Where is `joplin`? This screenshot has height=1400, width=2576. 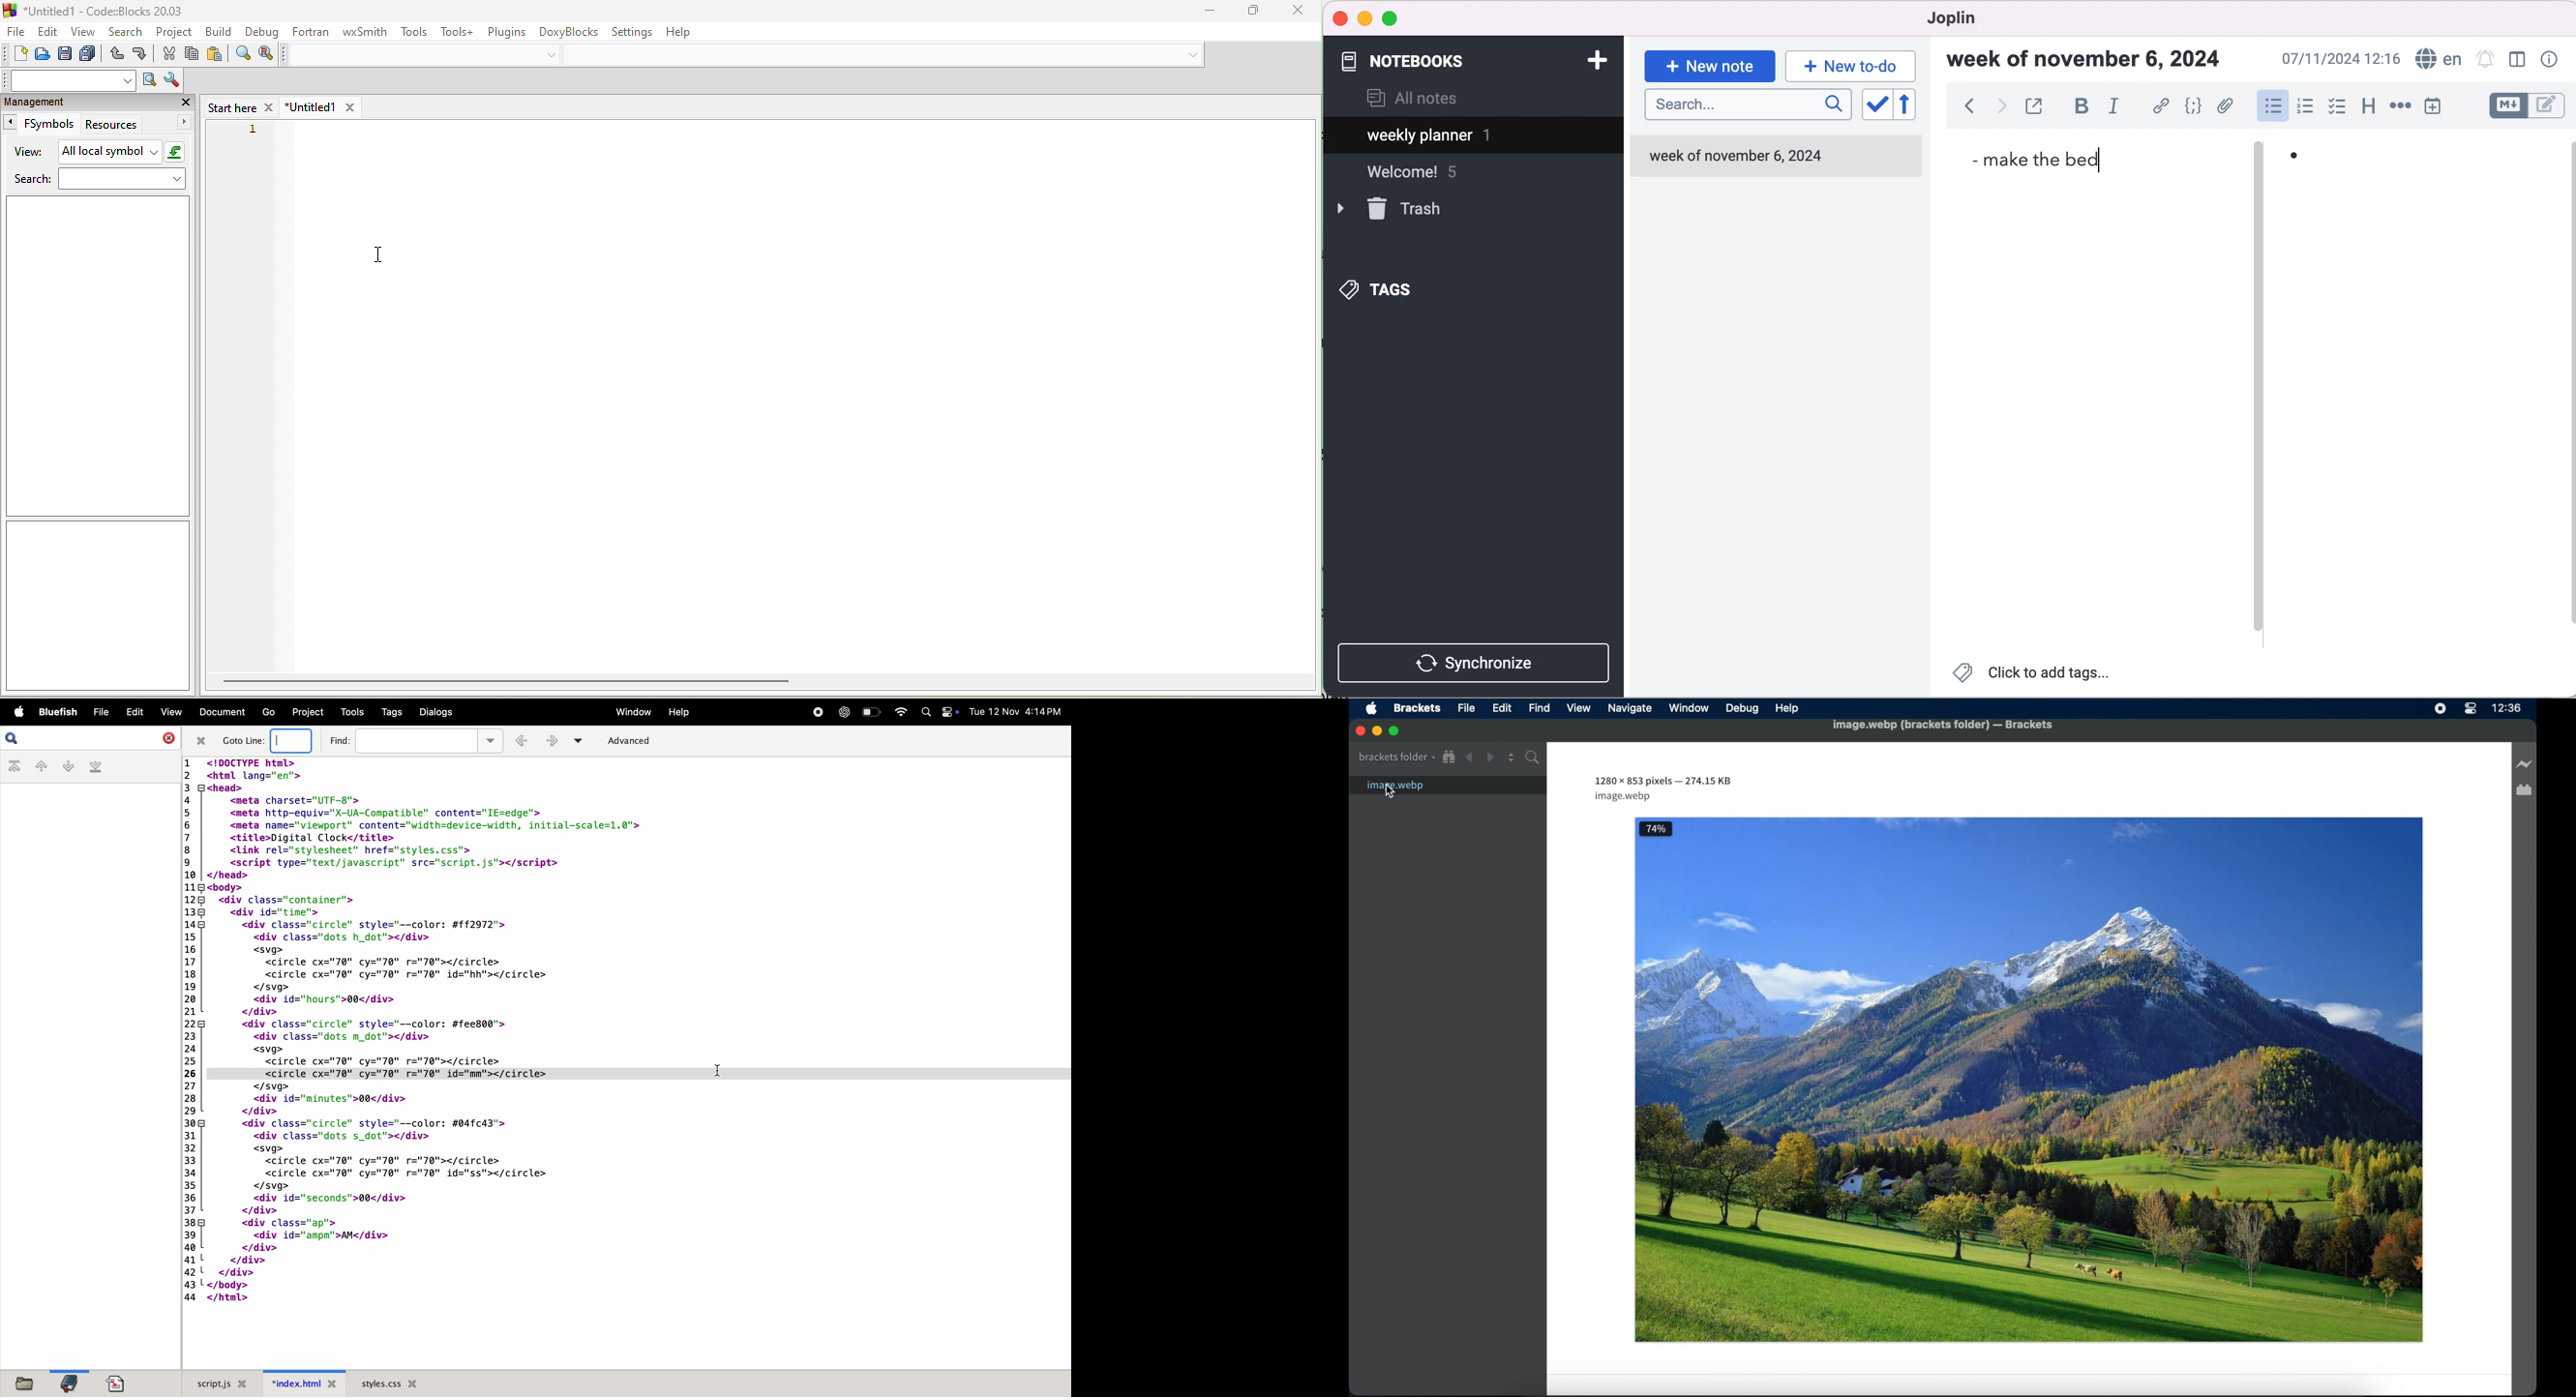 joplin is located at coordinates (1970, 18).